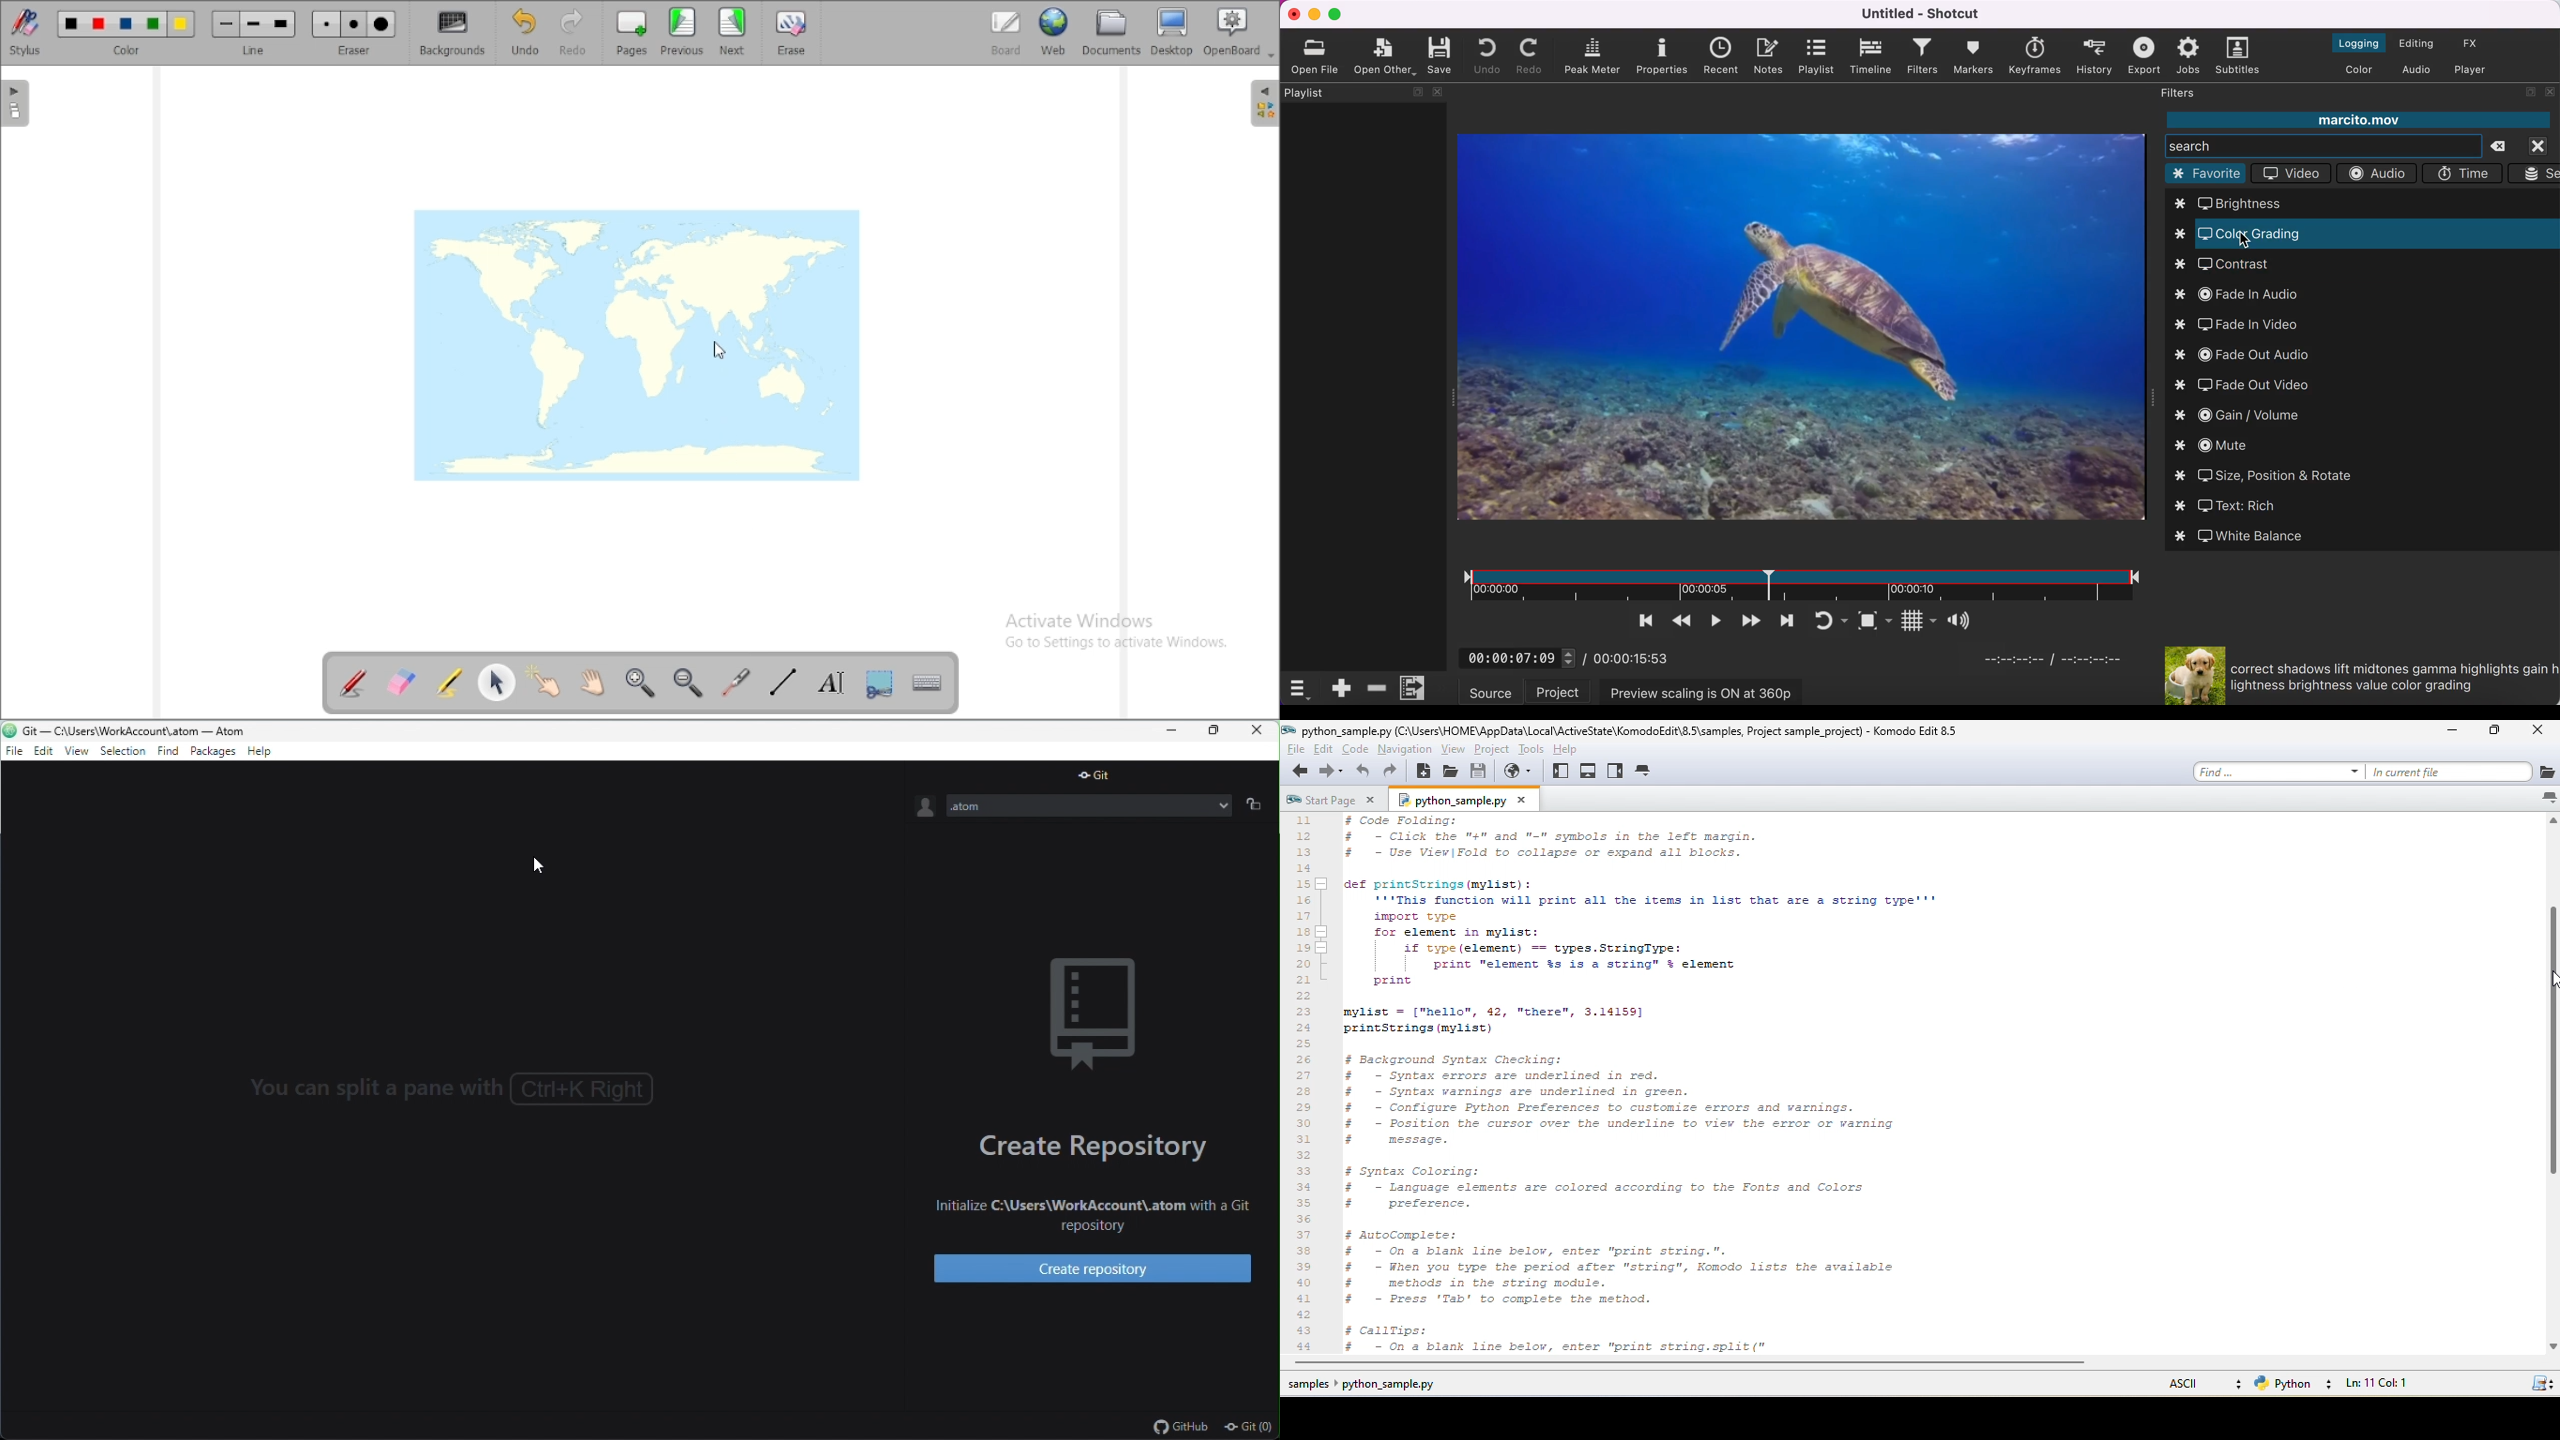 The image size is (2576, 1456). I want to click on fade in video, so click(2248, 326).